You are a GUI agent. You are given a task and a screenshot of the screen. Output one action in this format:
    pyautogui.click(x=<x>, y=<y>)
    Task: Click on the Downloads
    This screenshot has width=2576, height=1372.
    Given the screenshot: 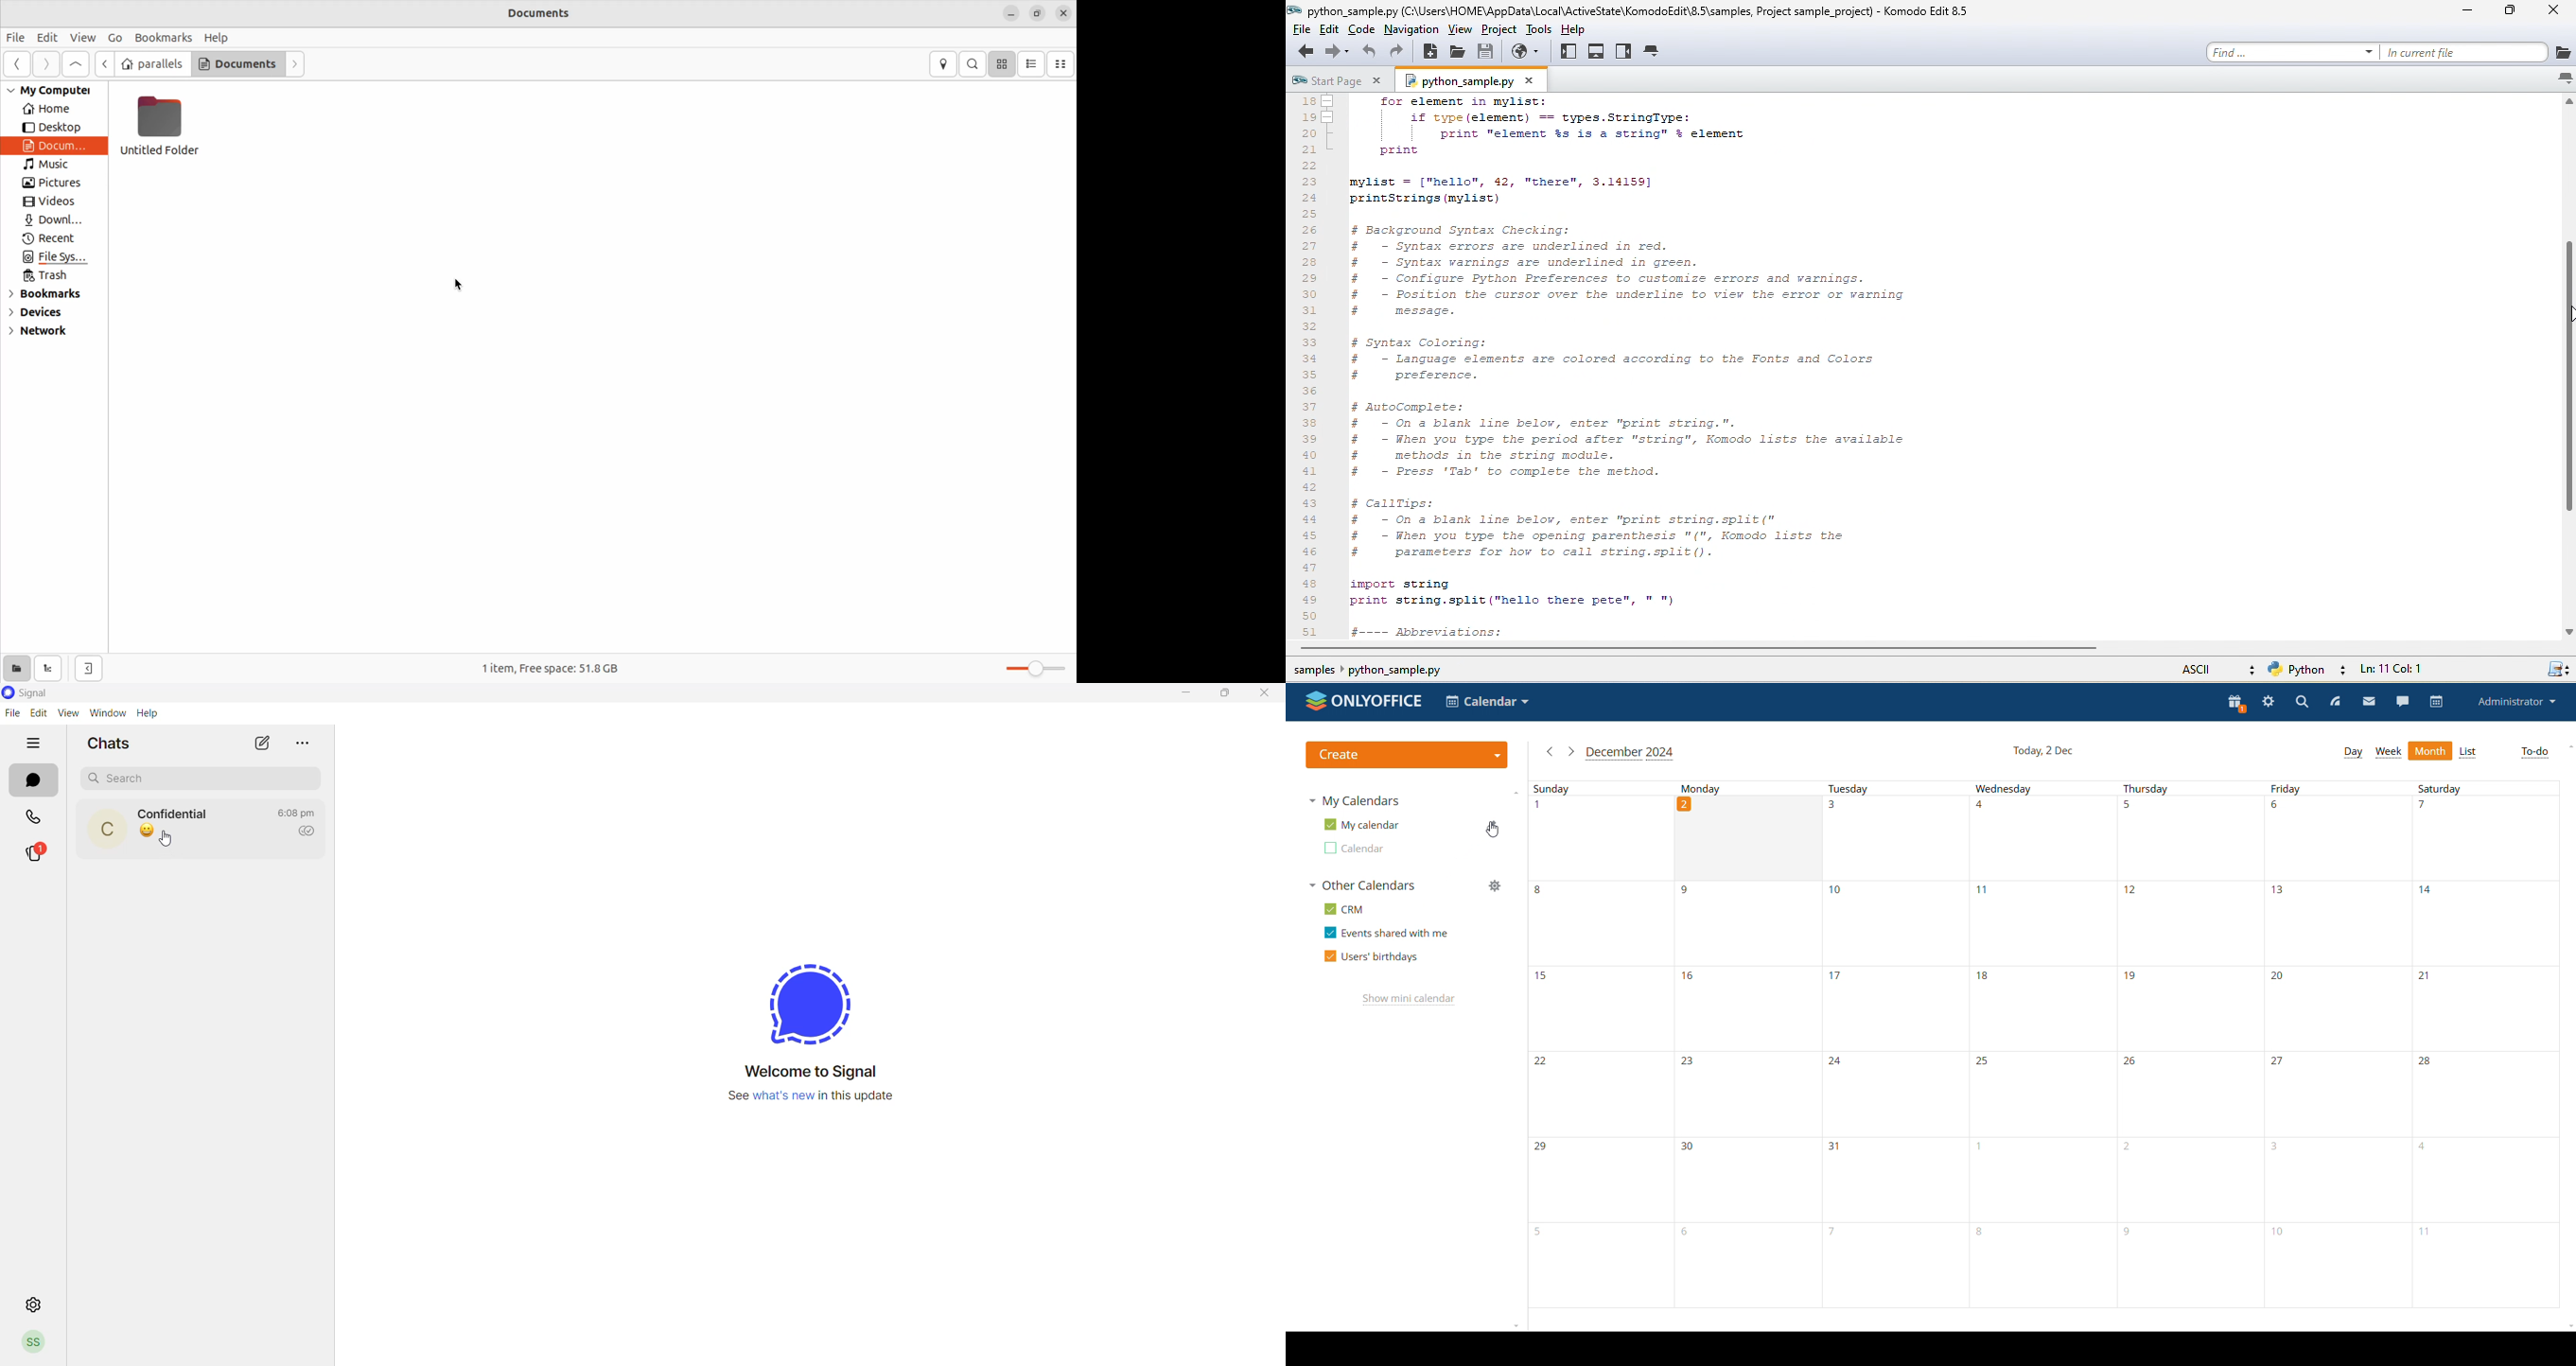 What is the action you would take?
    pyautogui.click(x=56, y=222)
    